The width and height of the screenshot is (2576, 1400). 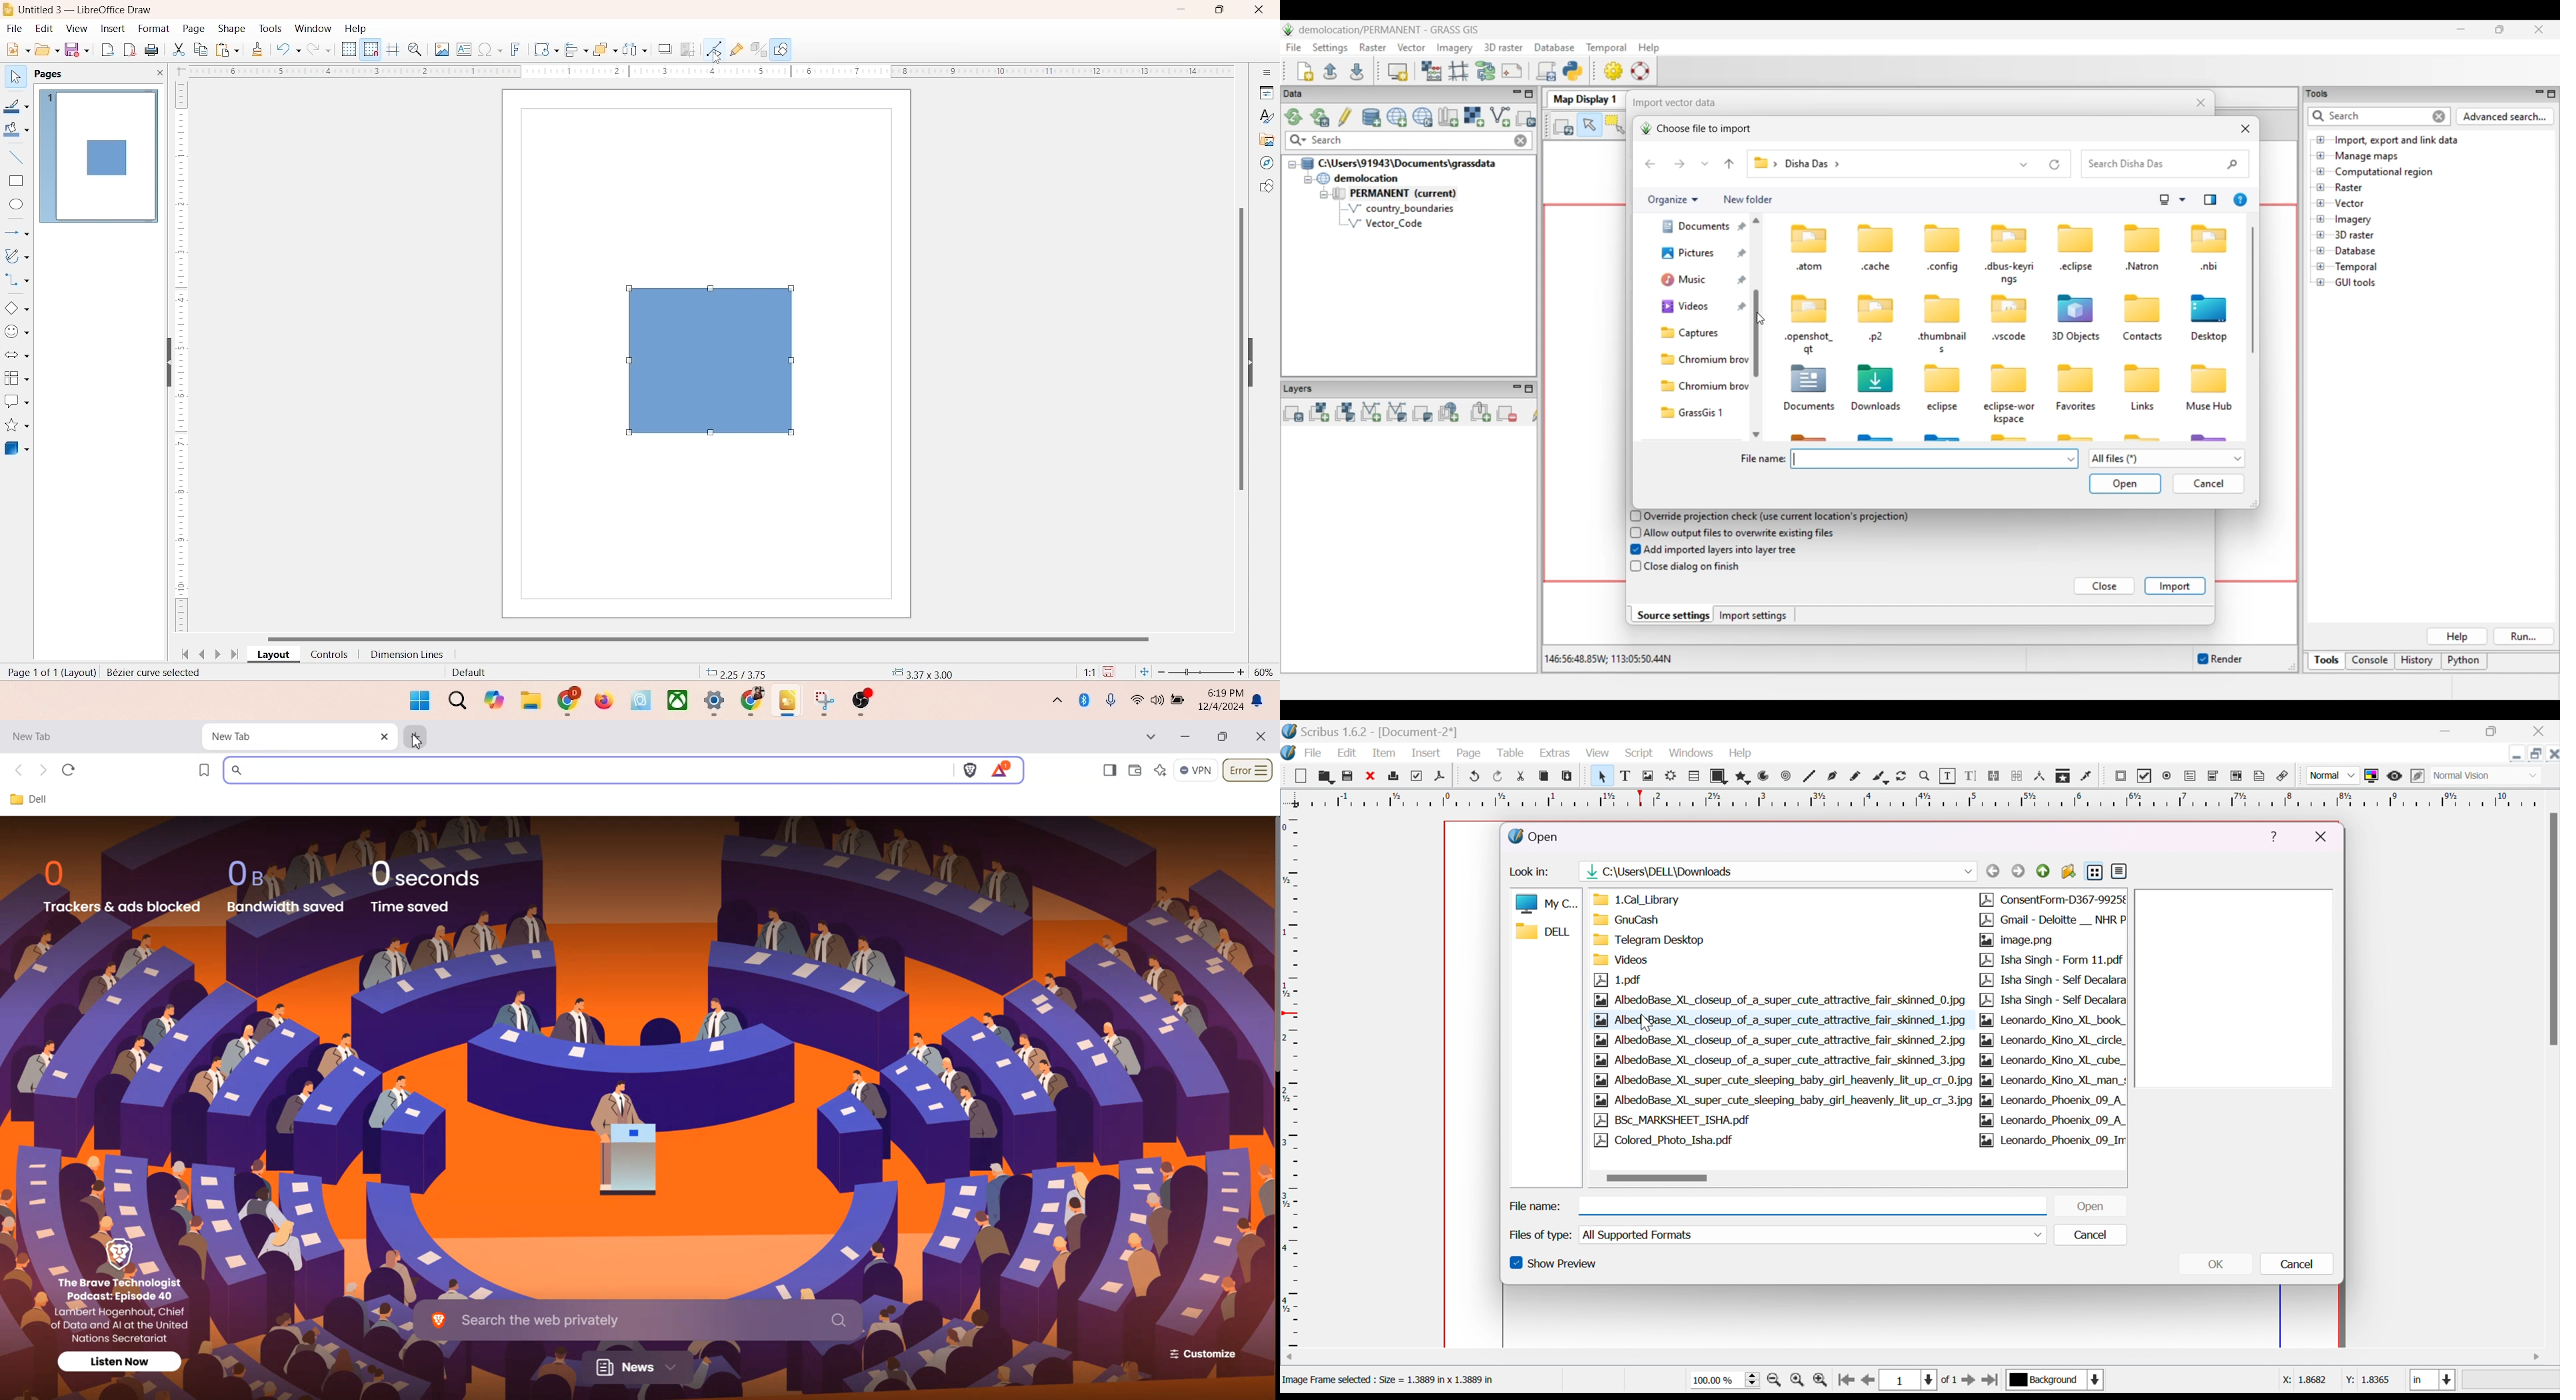 I want to click on rotate item, so click(x=1903, y=775).